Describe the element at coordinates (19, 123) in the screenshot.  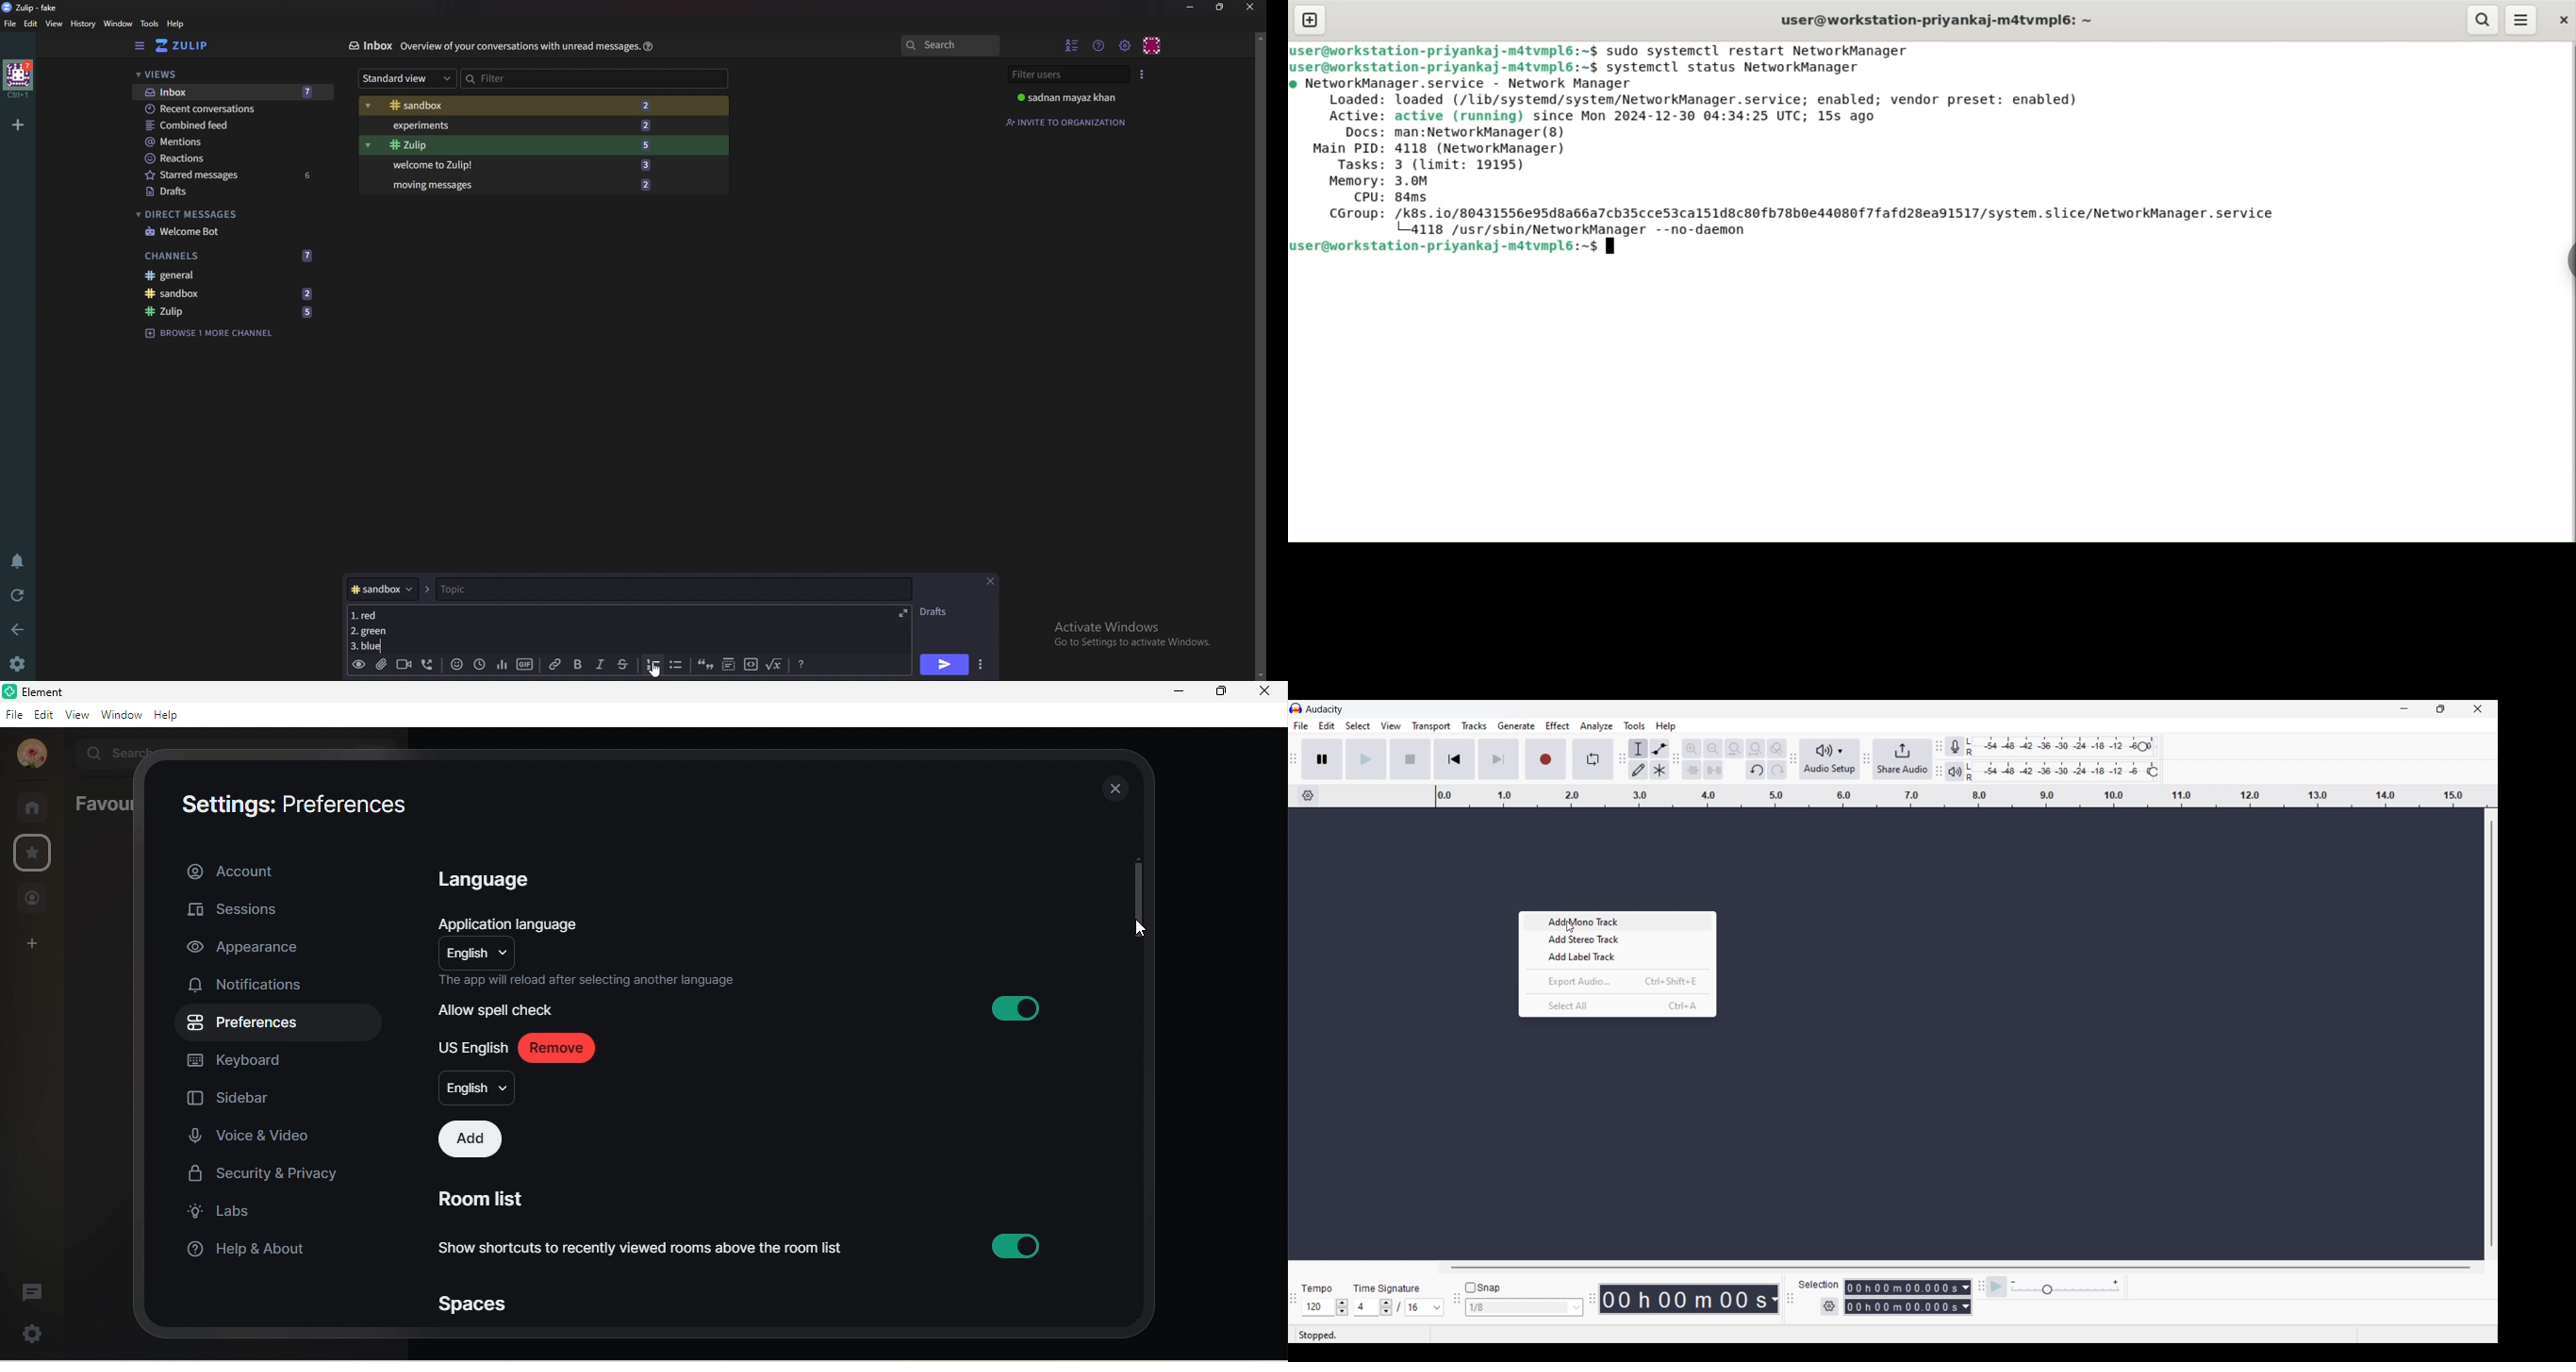
I see `Add organization` at that location.